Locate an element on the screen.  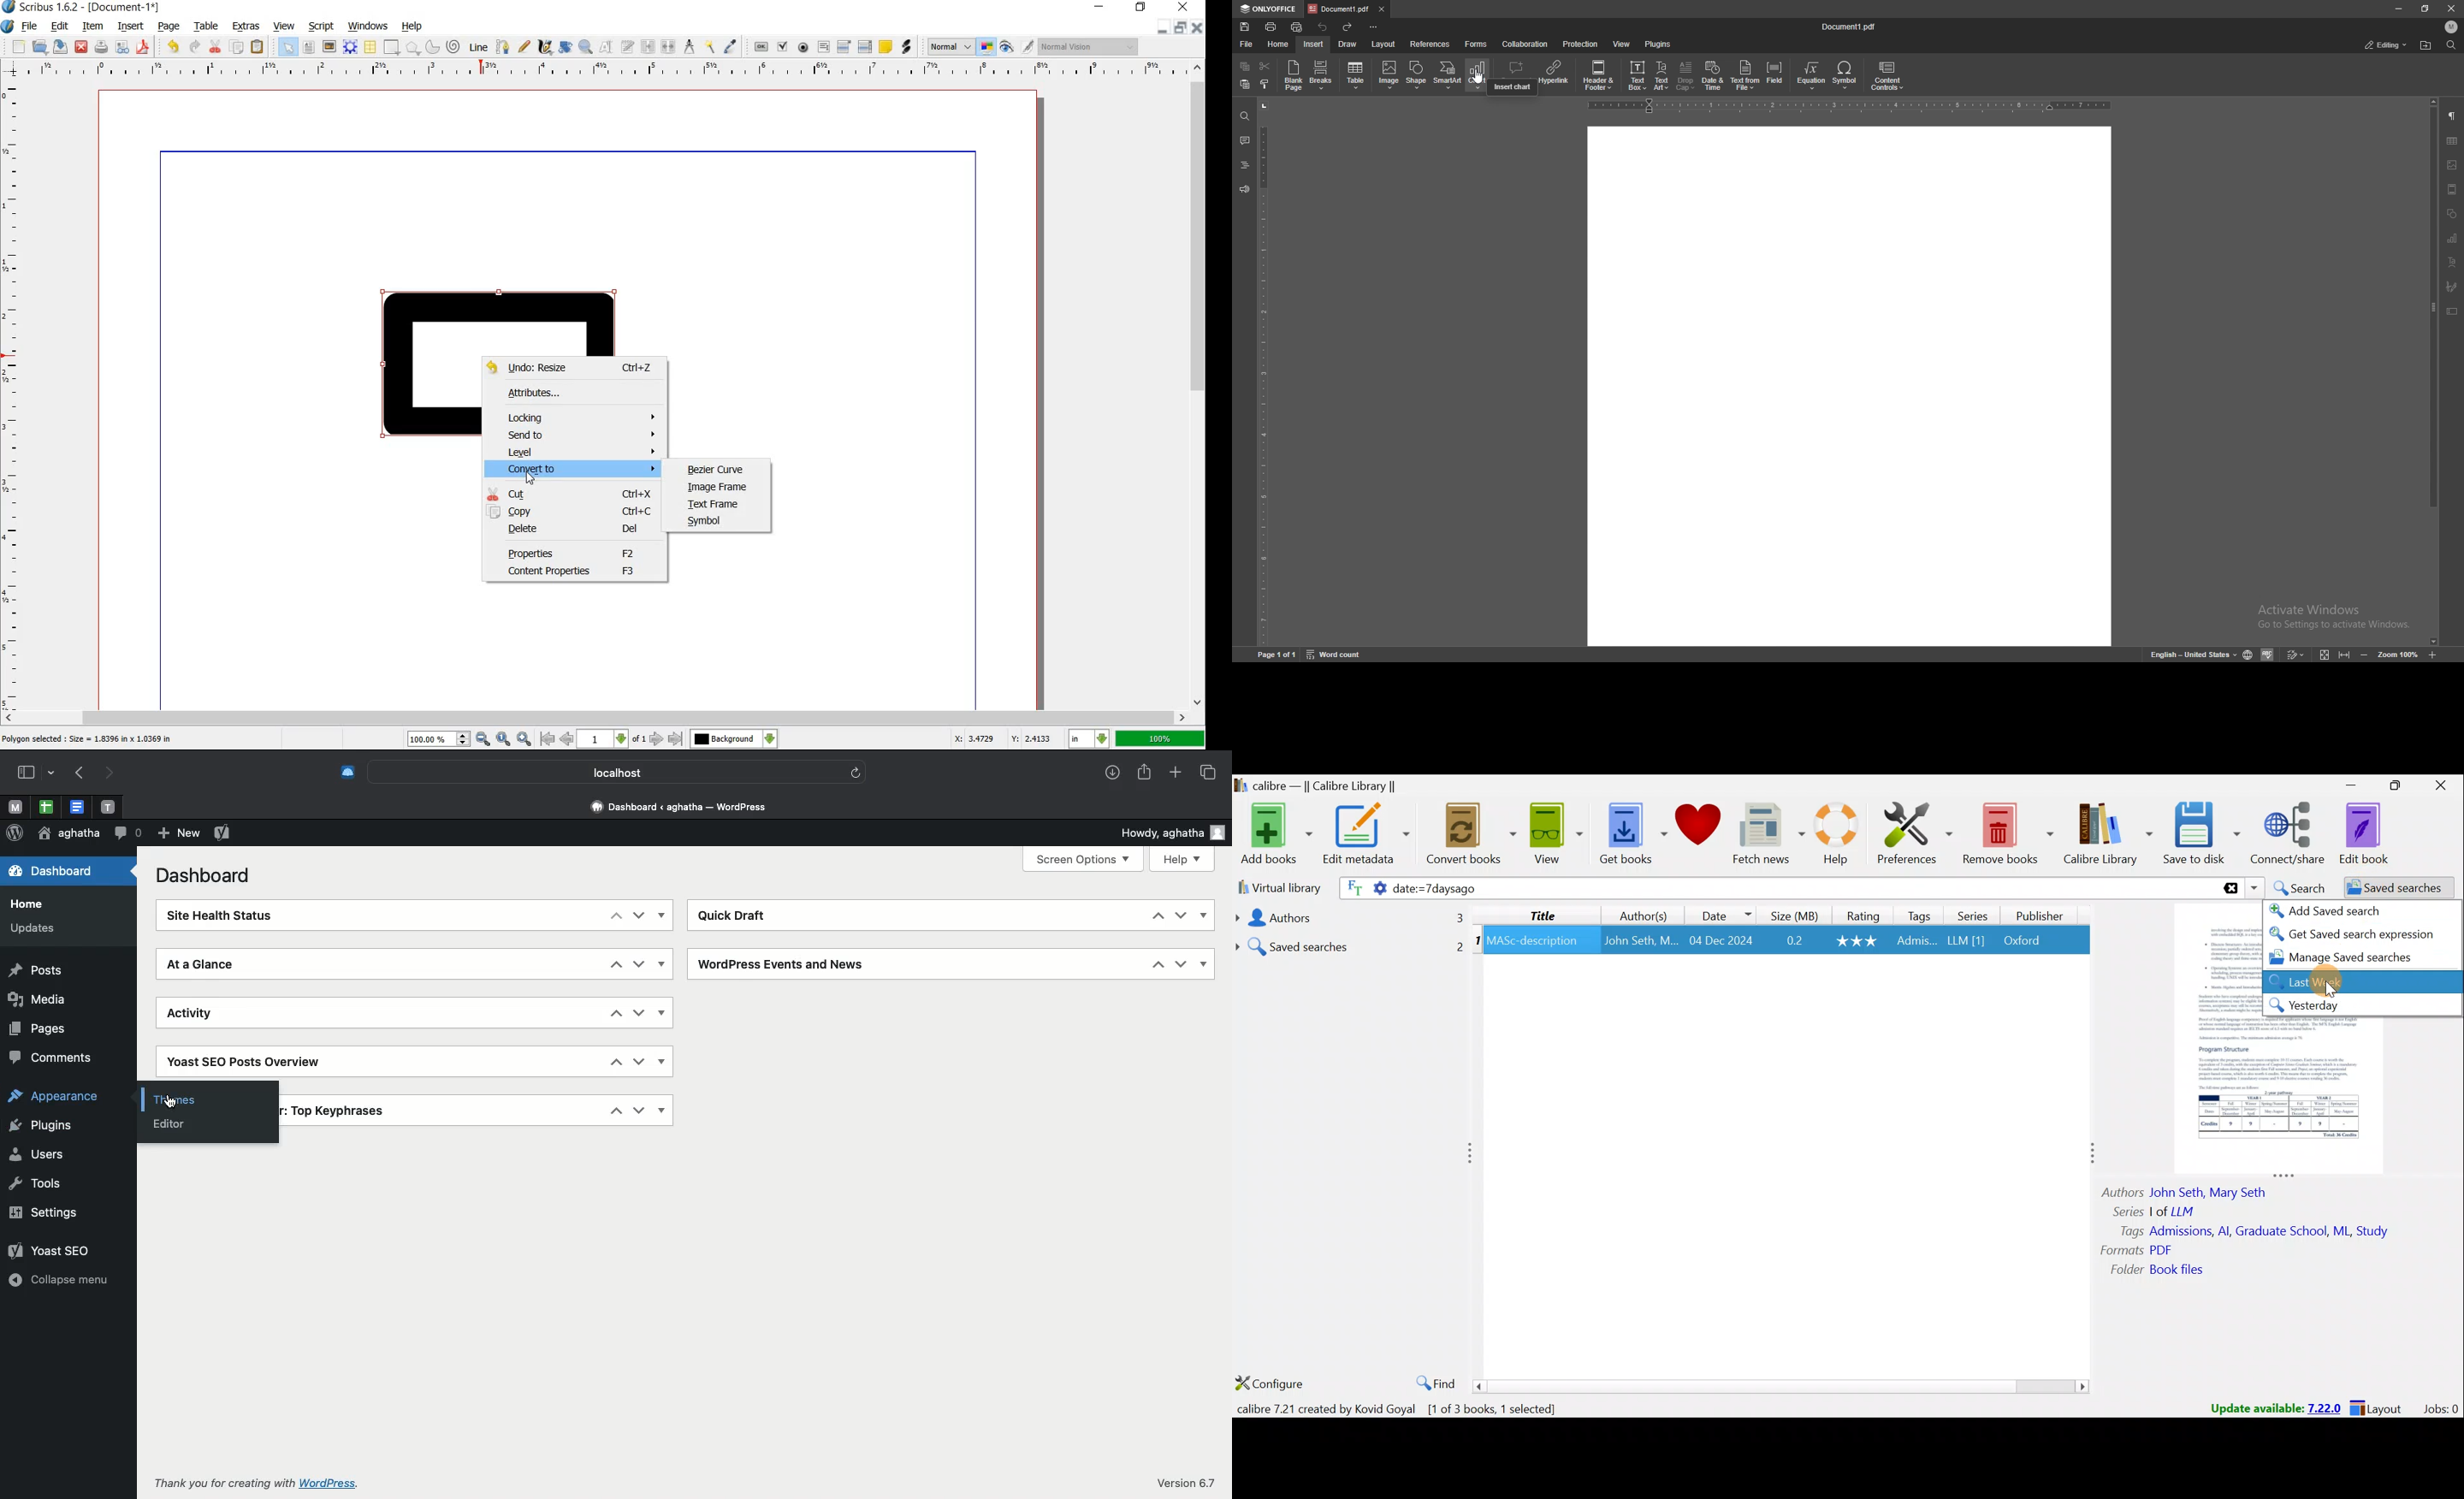
pdf text field is located at coordinates (825, 47).